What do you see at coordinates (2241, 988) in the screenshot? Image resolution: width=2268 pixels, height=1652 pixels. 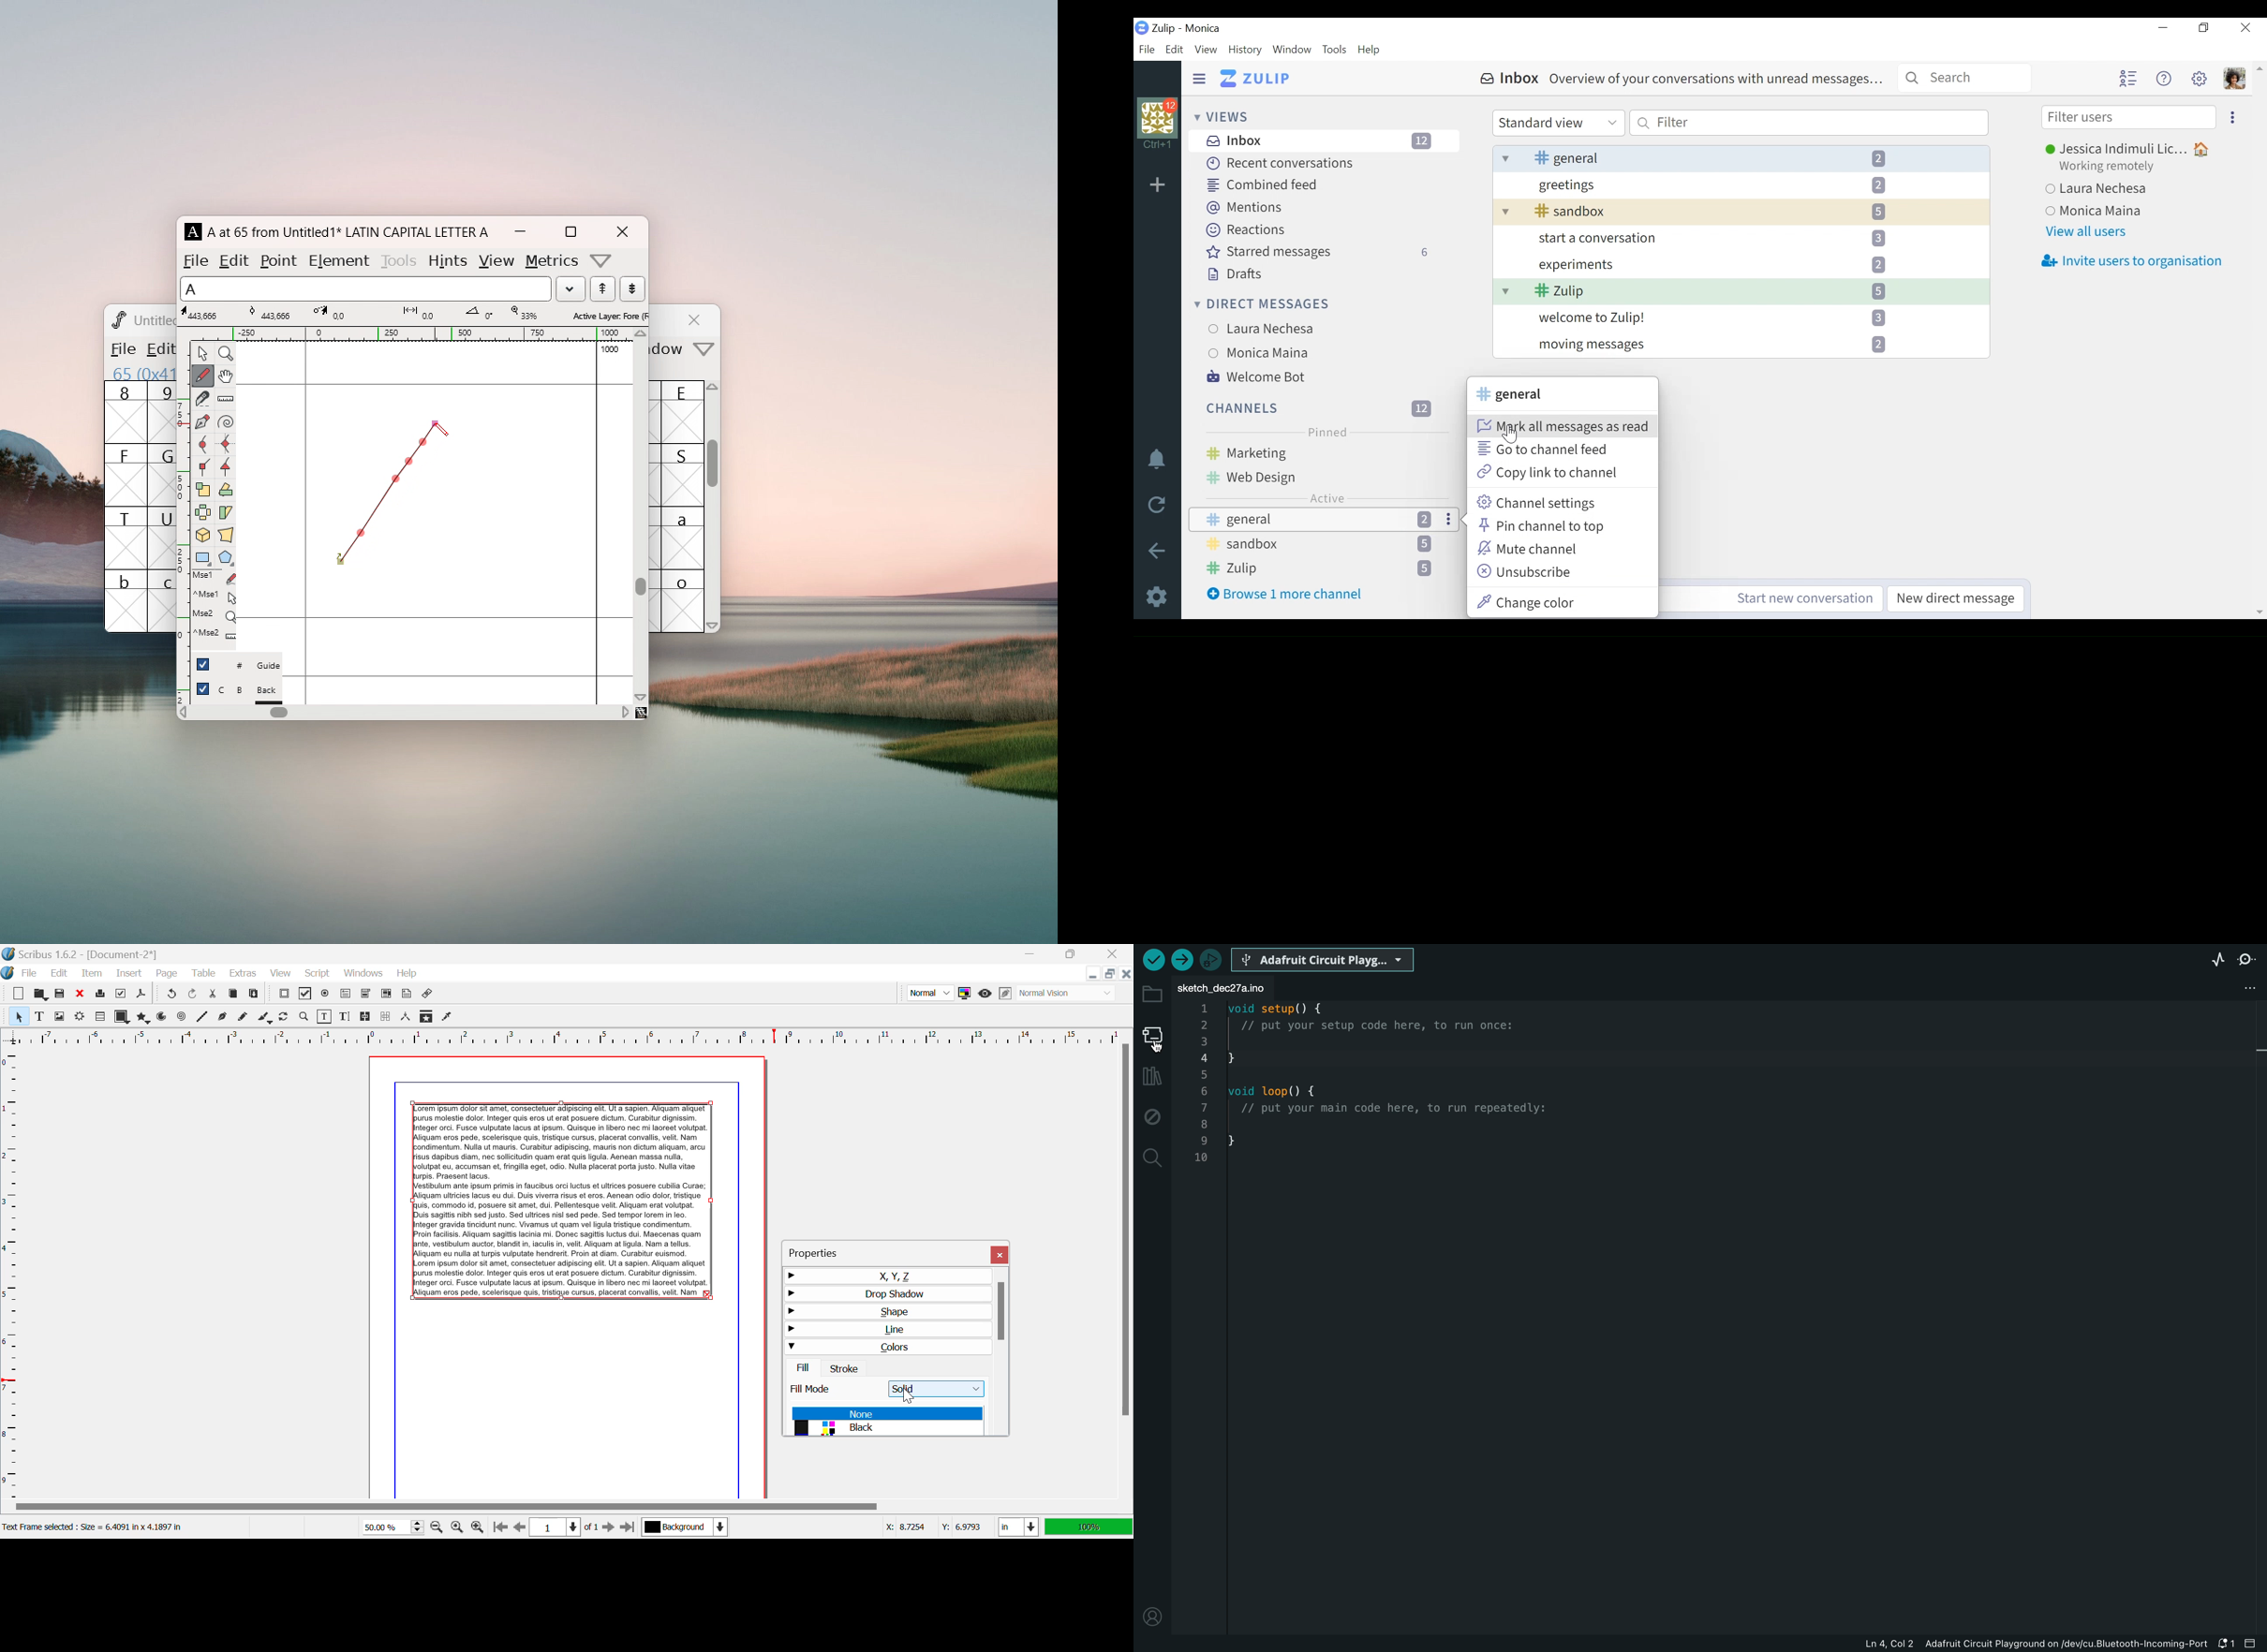 I see `file setting` at bounding box center [2241, 988].